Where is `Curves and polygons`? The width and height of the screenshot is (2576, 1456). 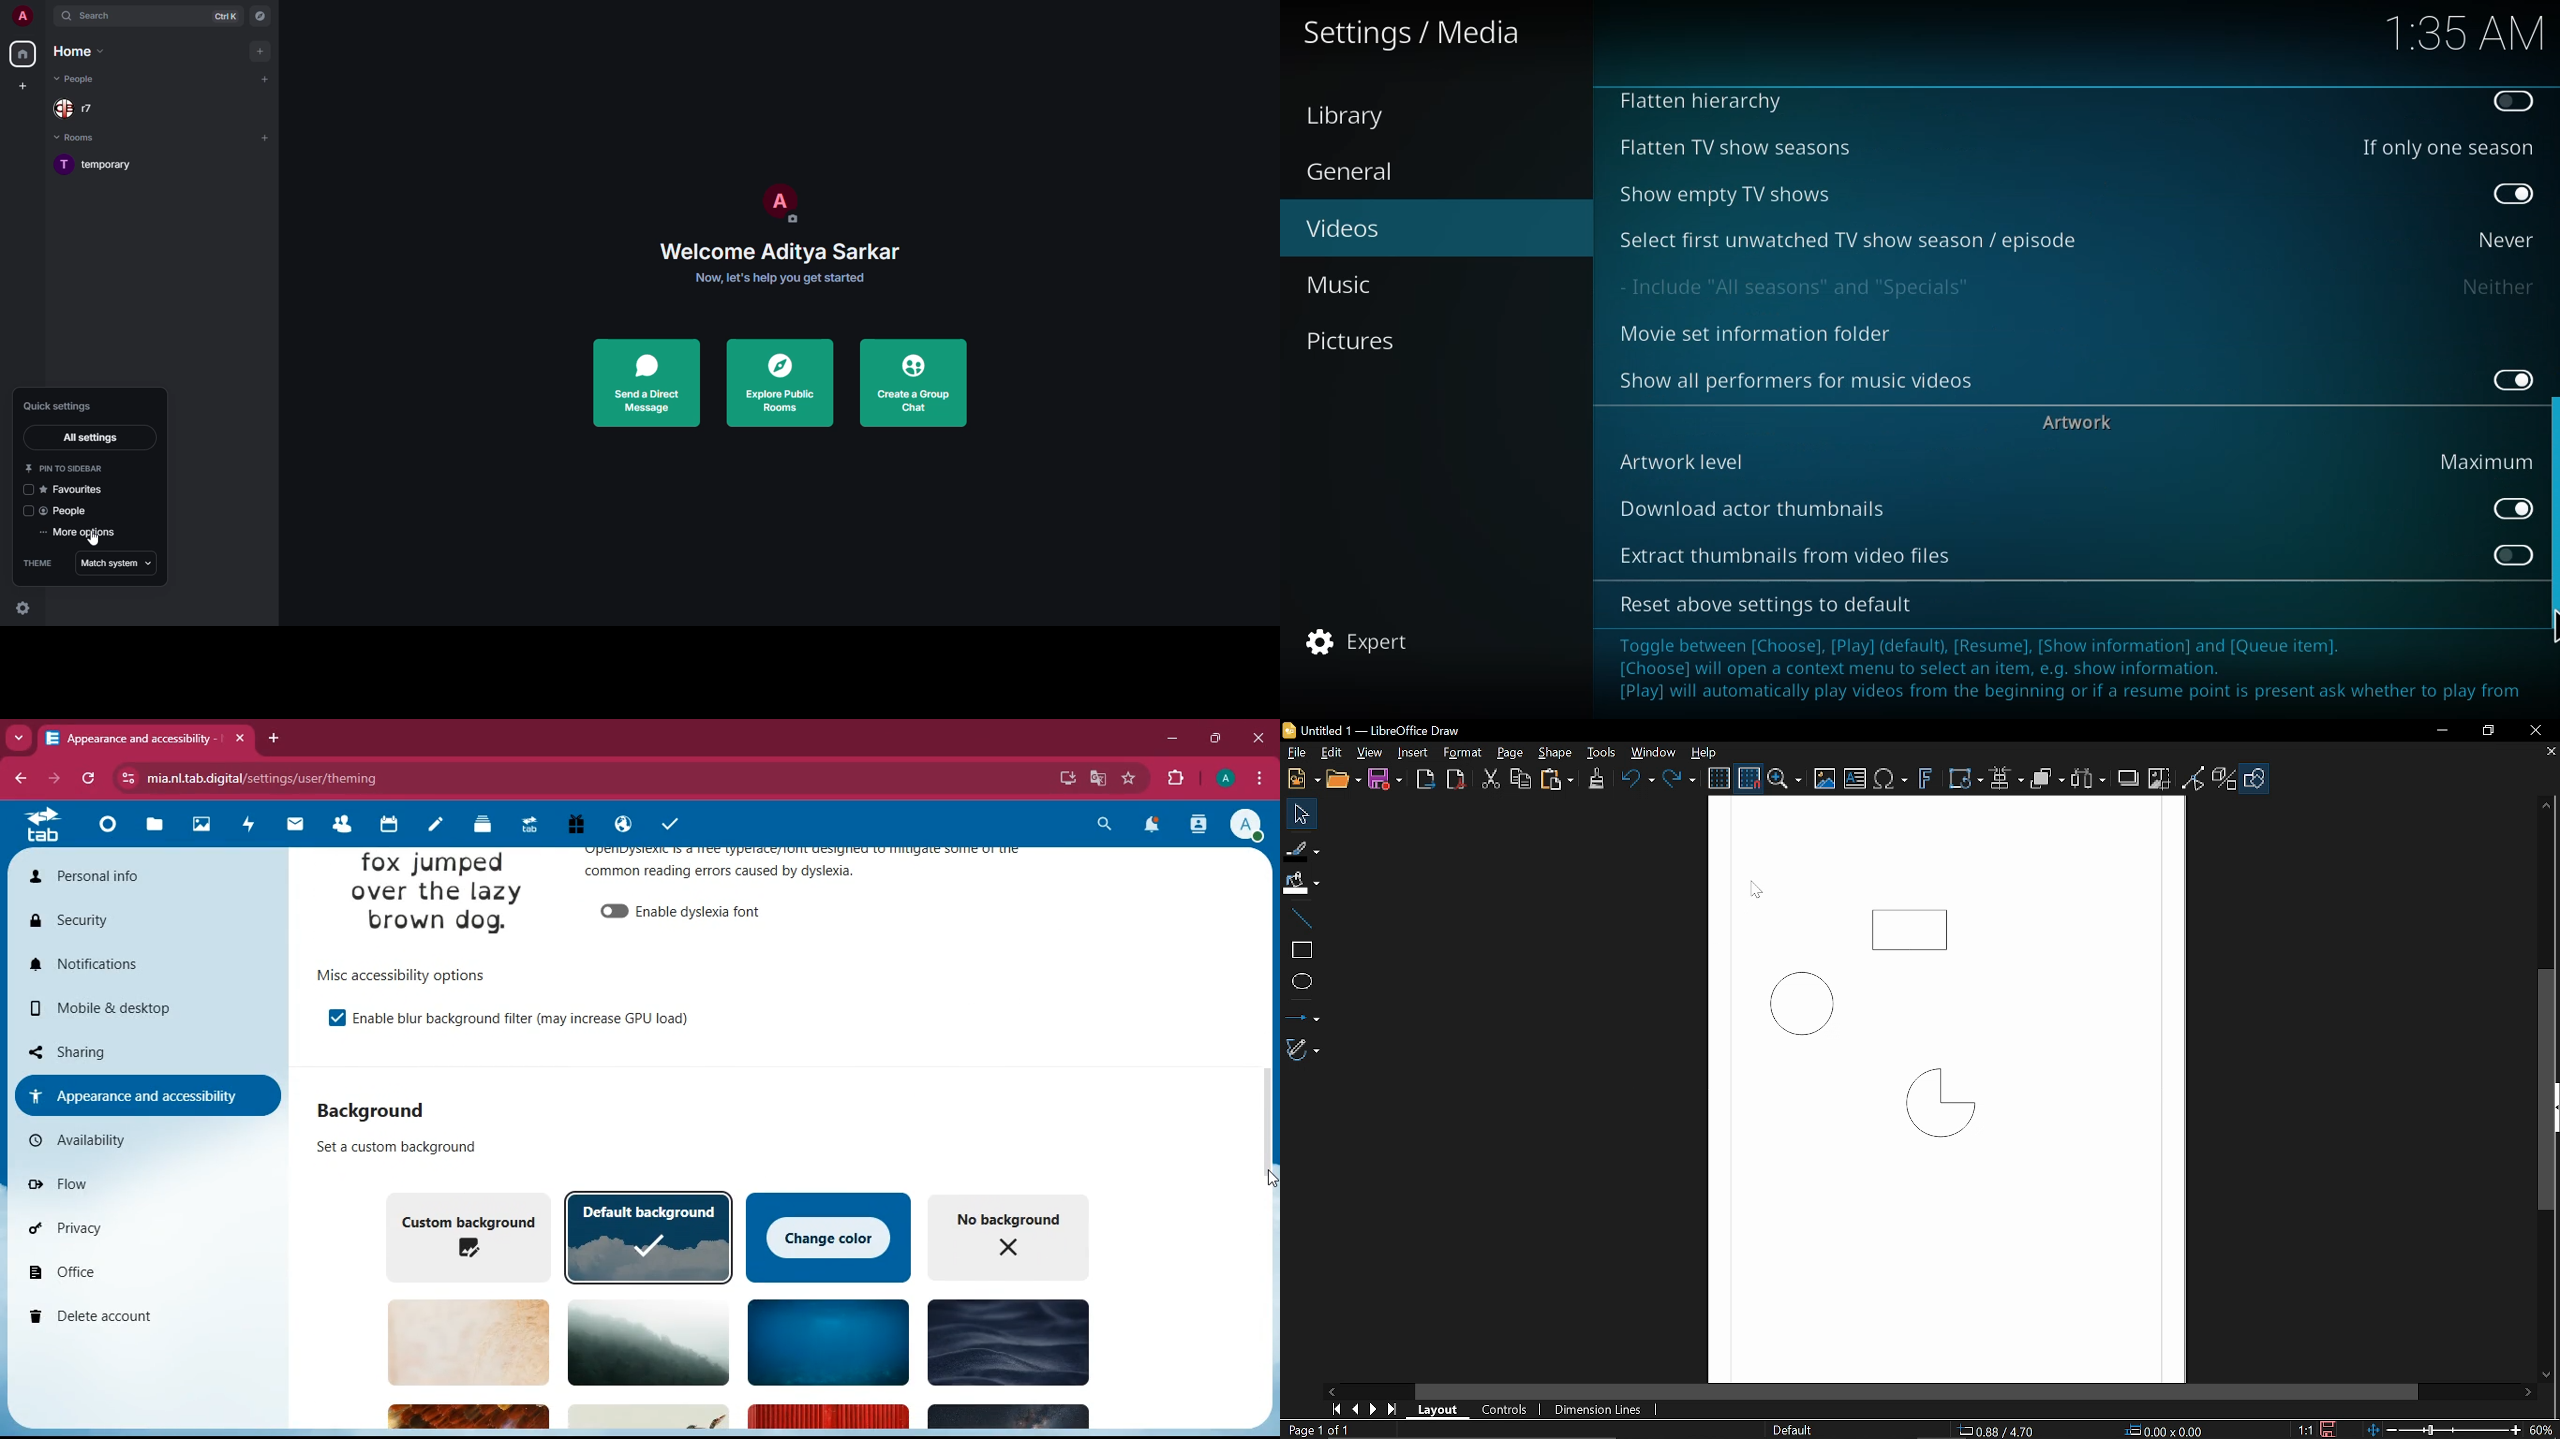
Curves and polygons is located at coordinates (1302, 1050).